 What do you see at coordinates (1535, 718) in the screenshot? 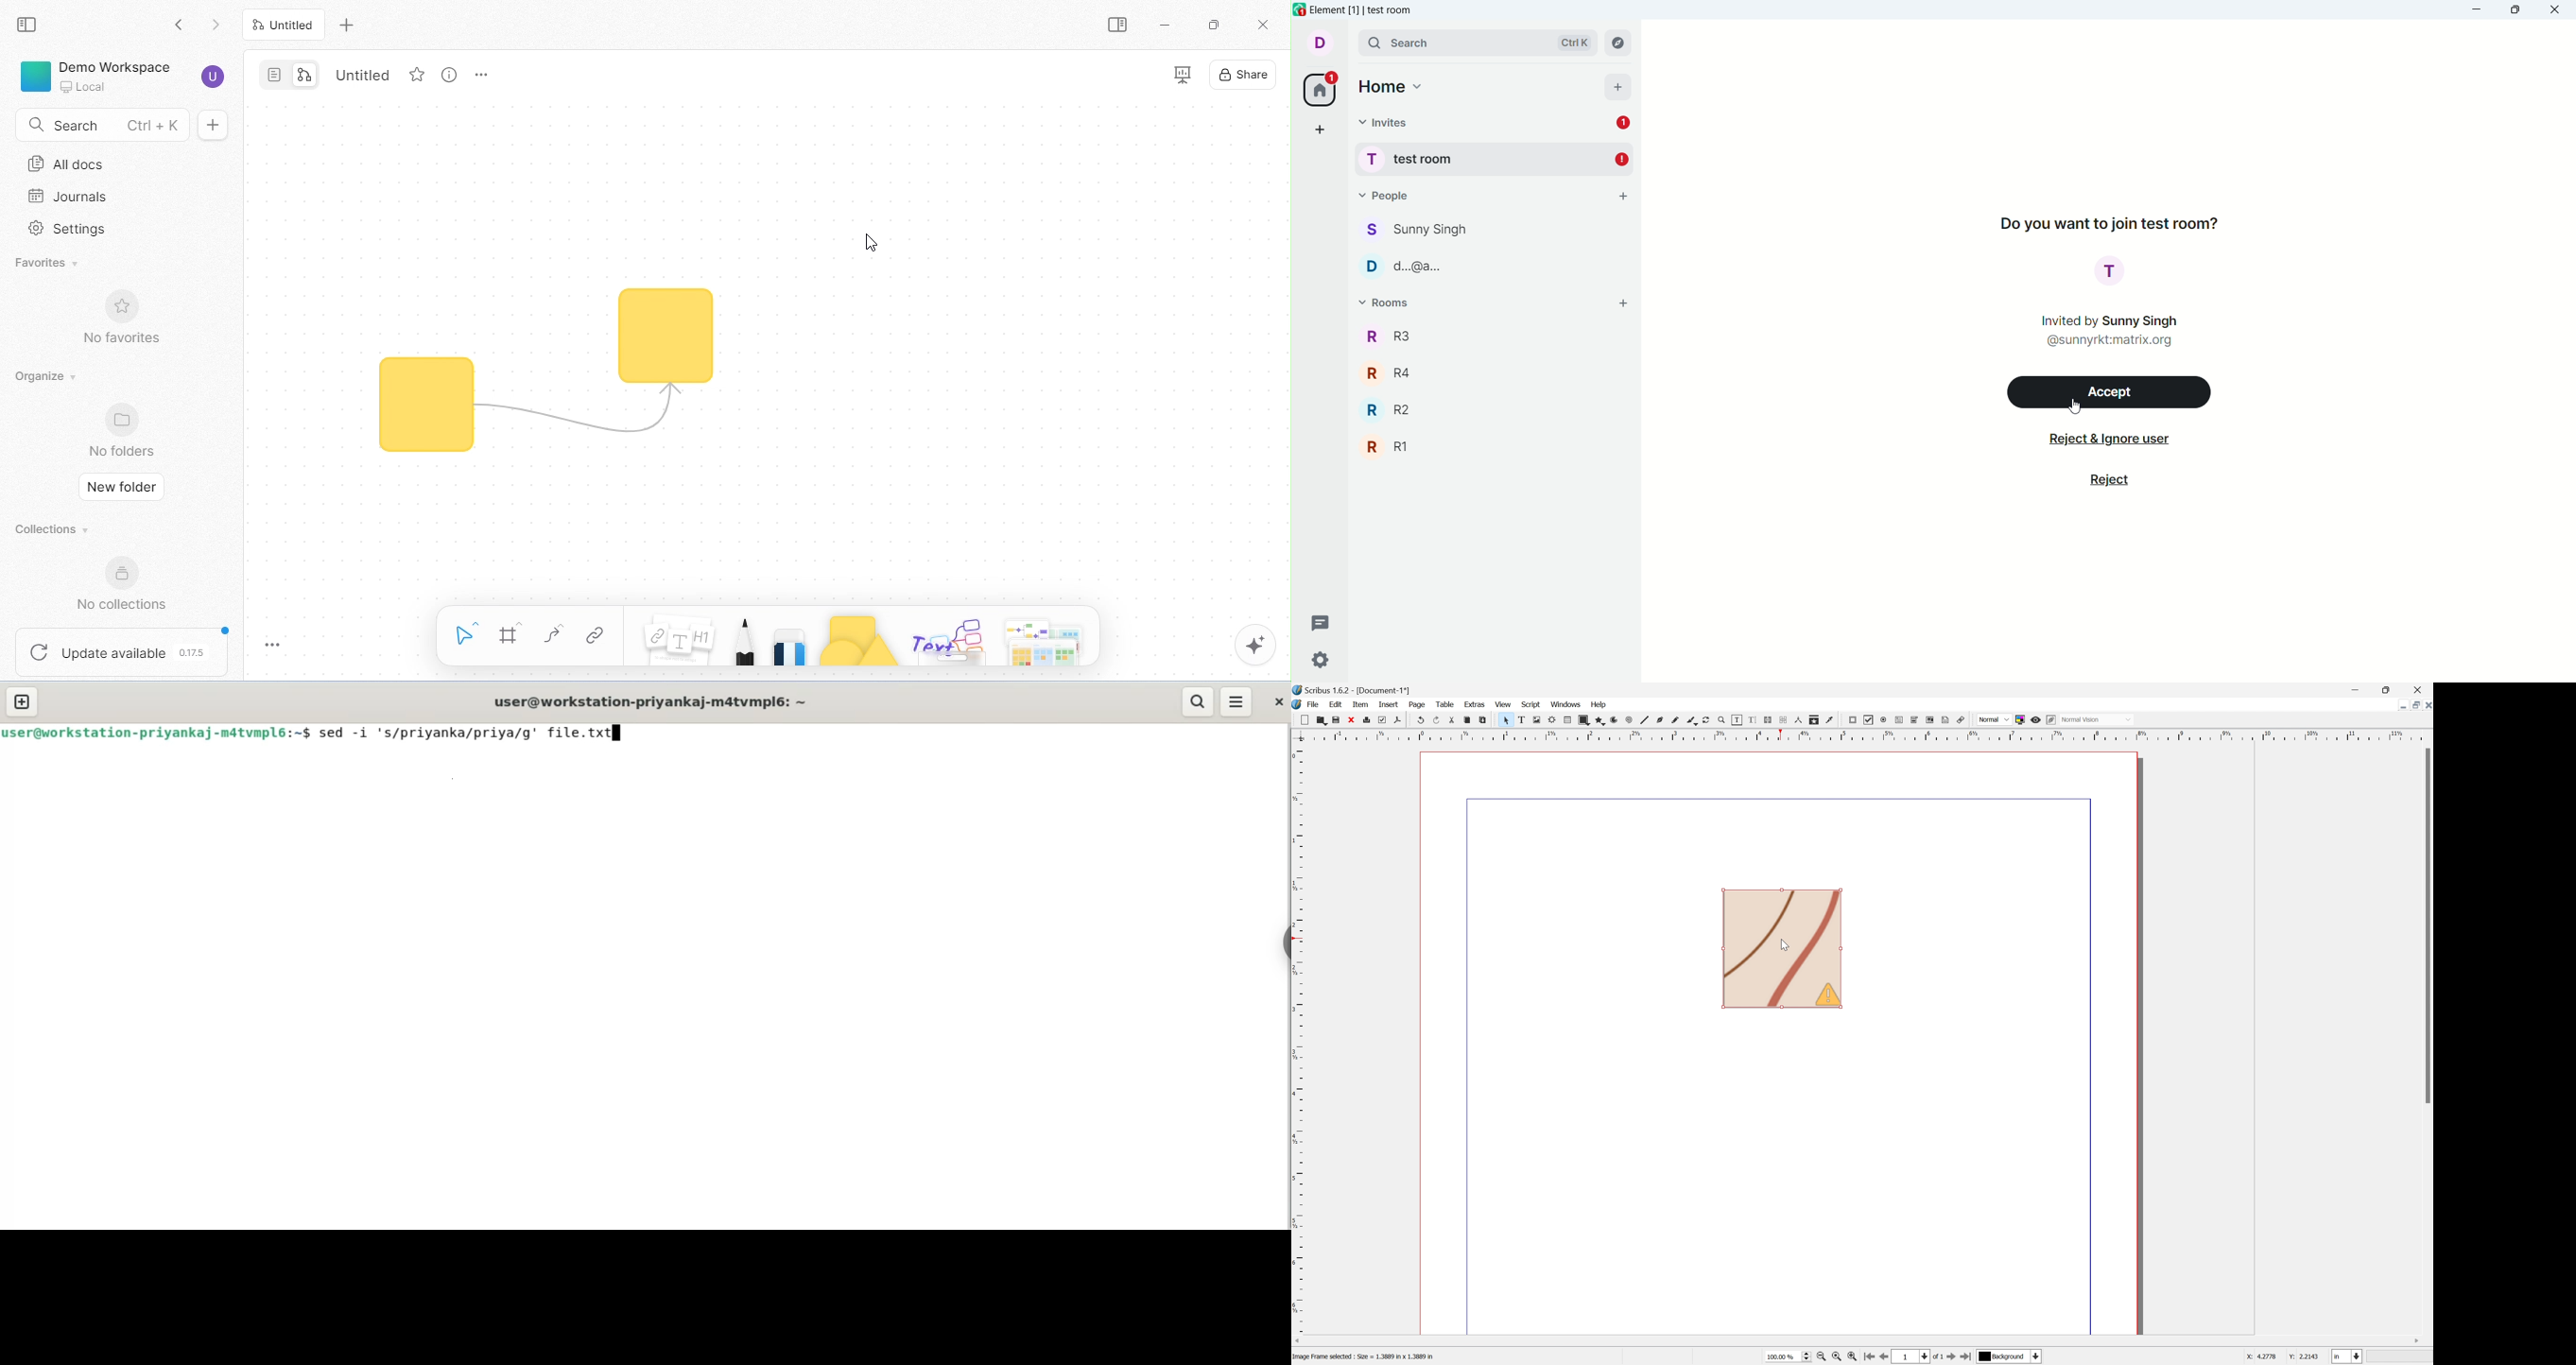
I see `Image frame` at bounding box center [1535, 718].